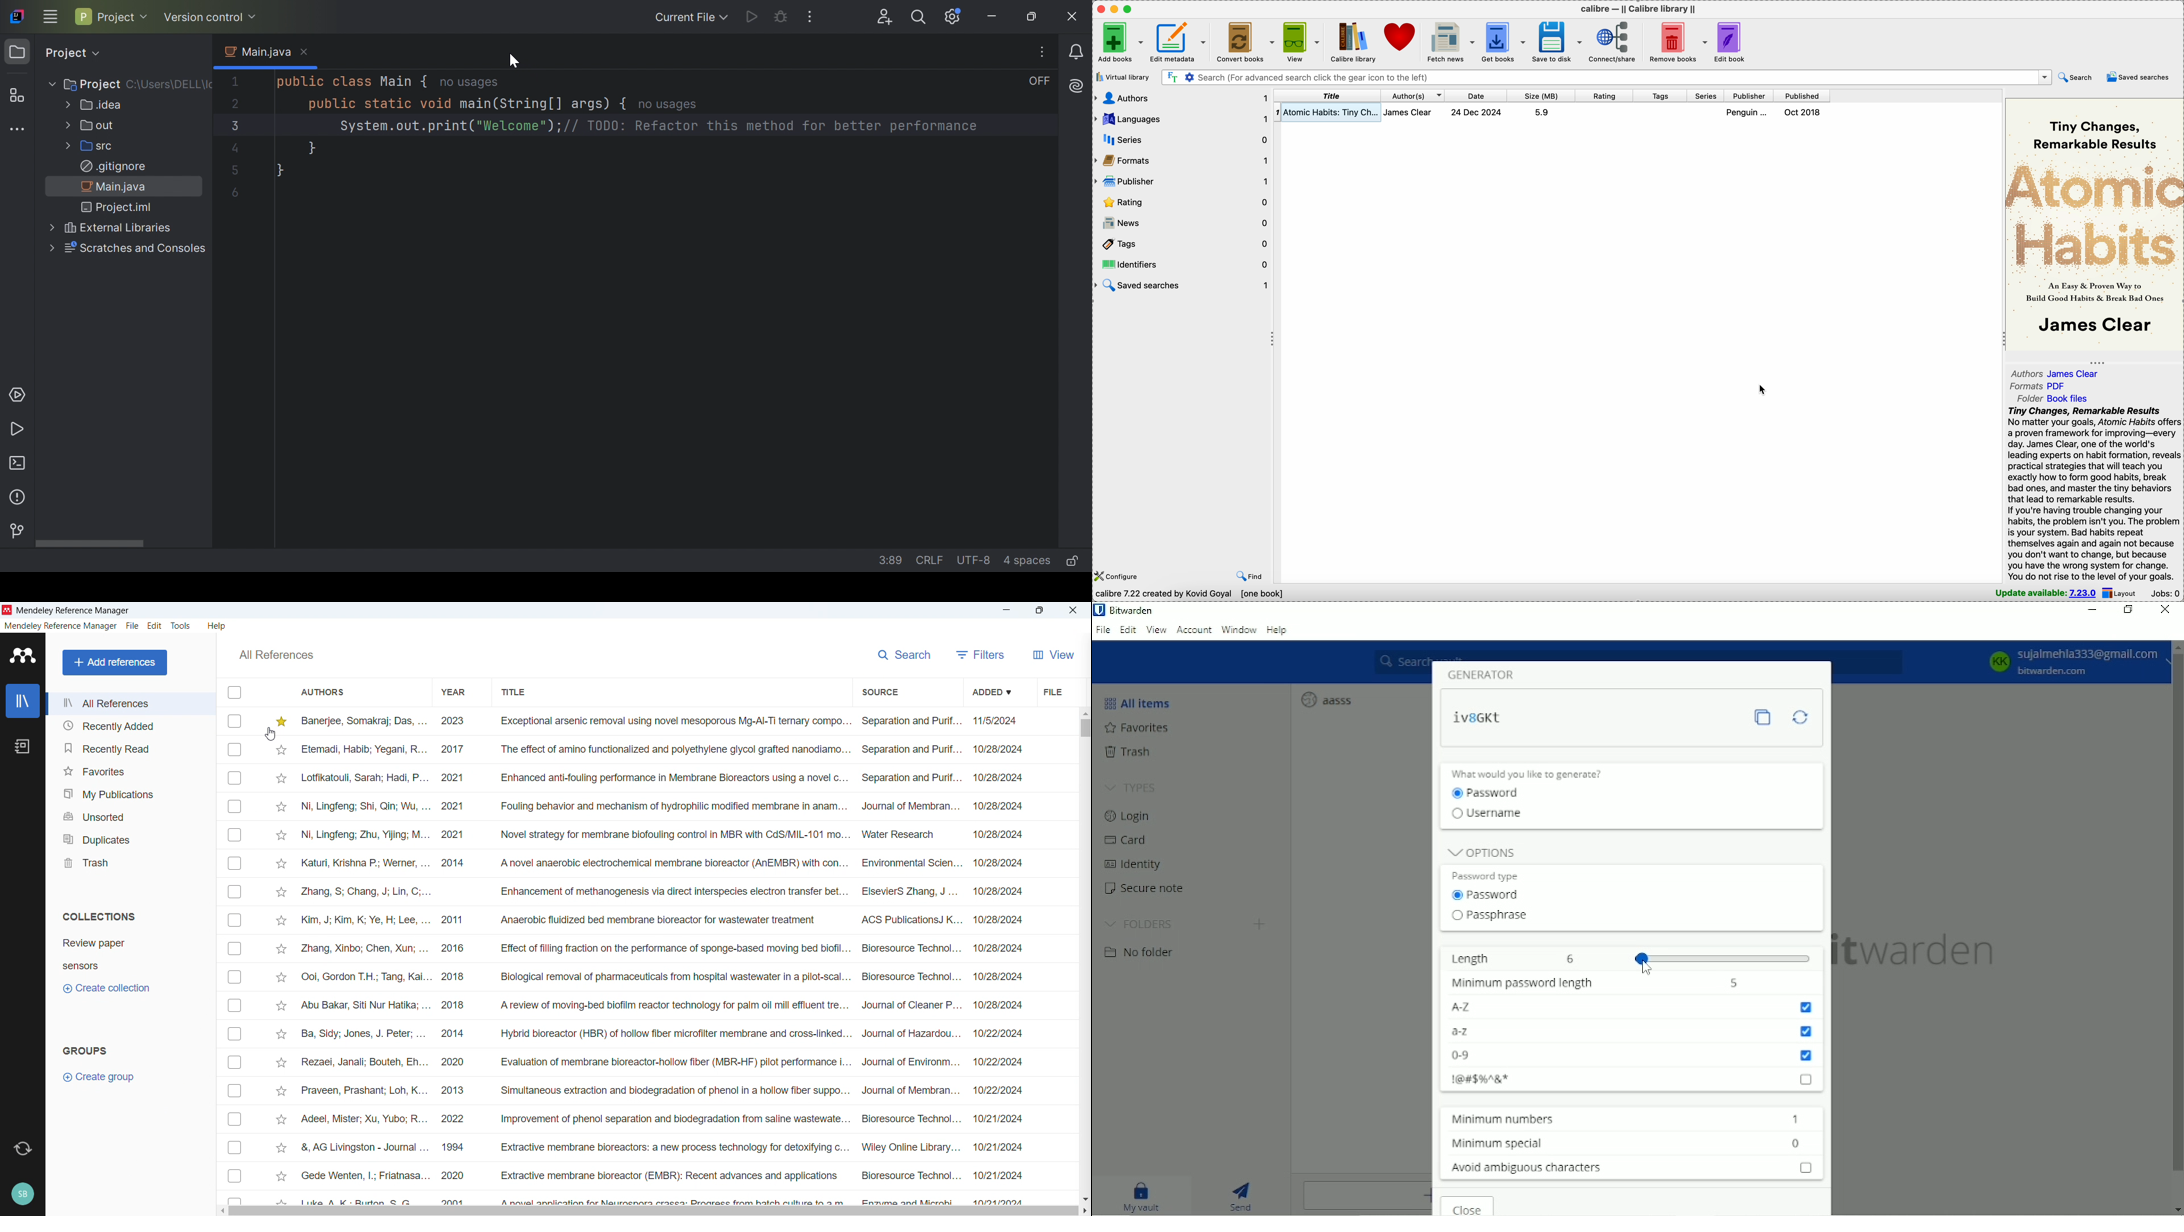 This screenshot has width=2184, height=1232. Describe the element at coordinates (1490, 916) in the screenshot. I see `Passphrase` at that location.